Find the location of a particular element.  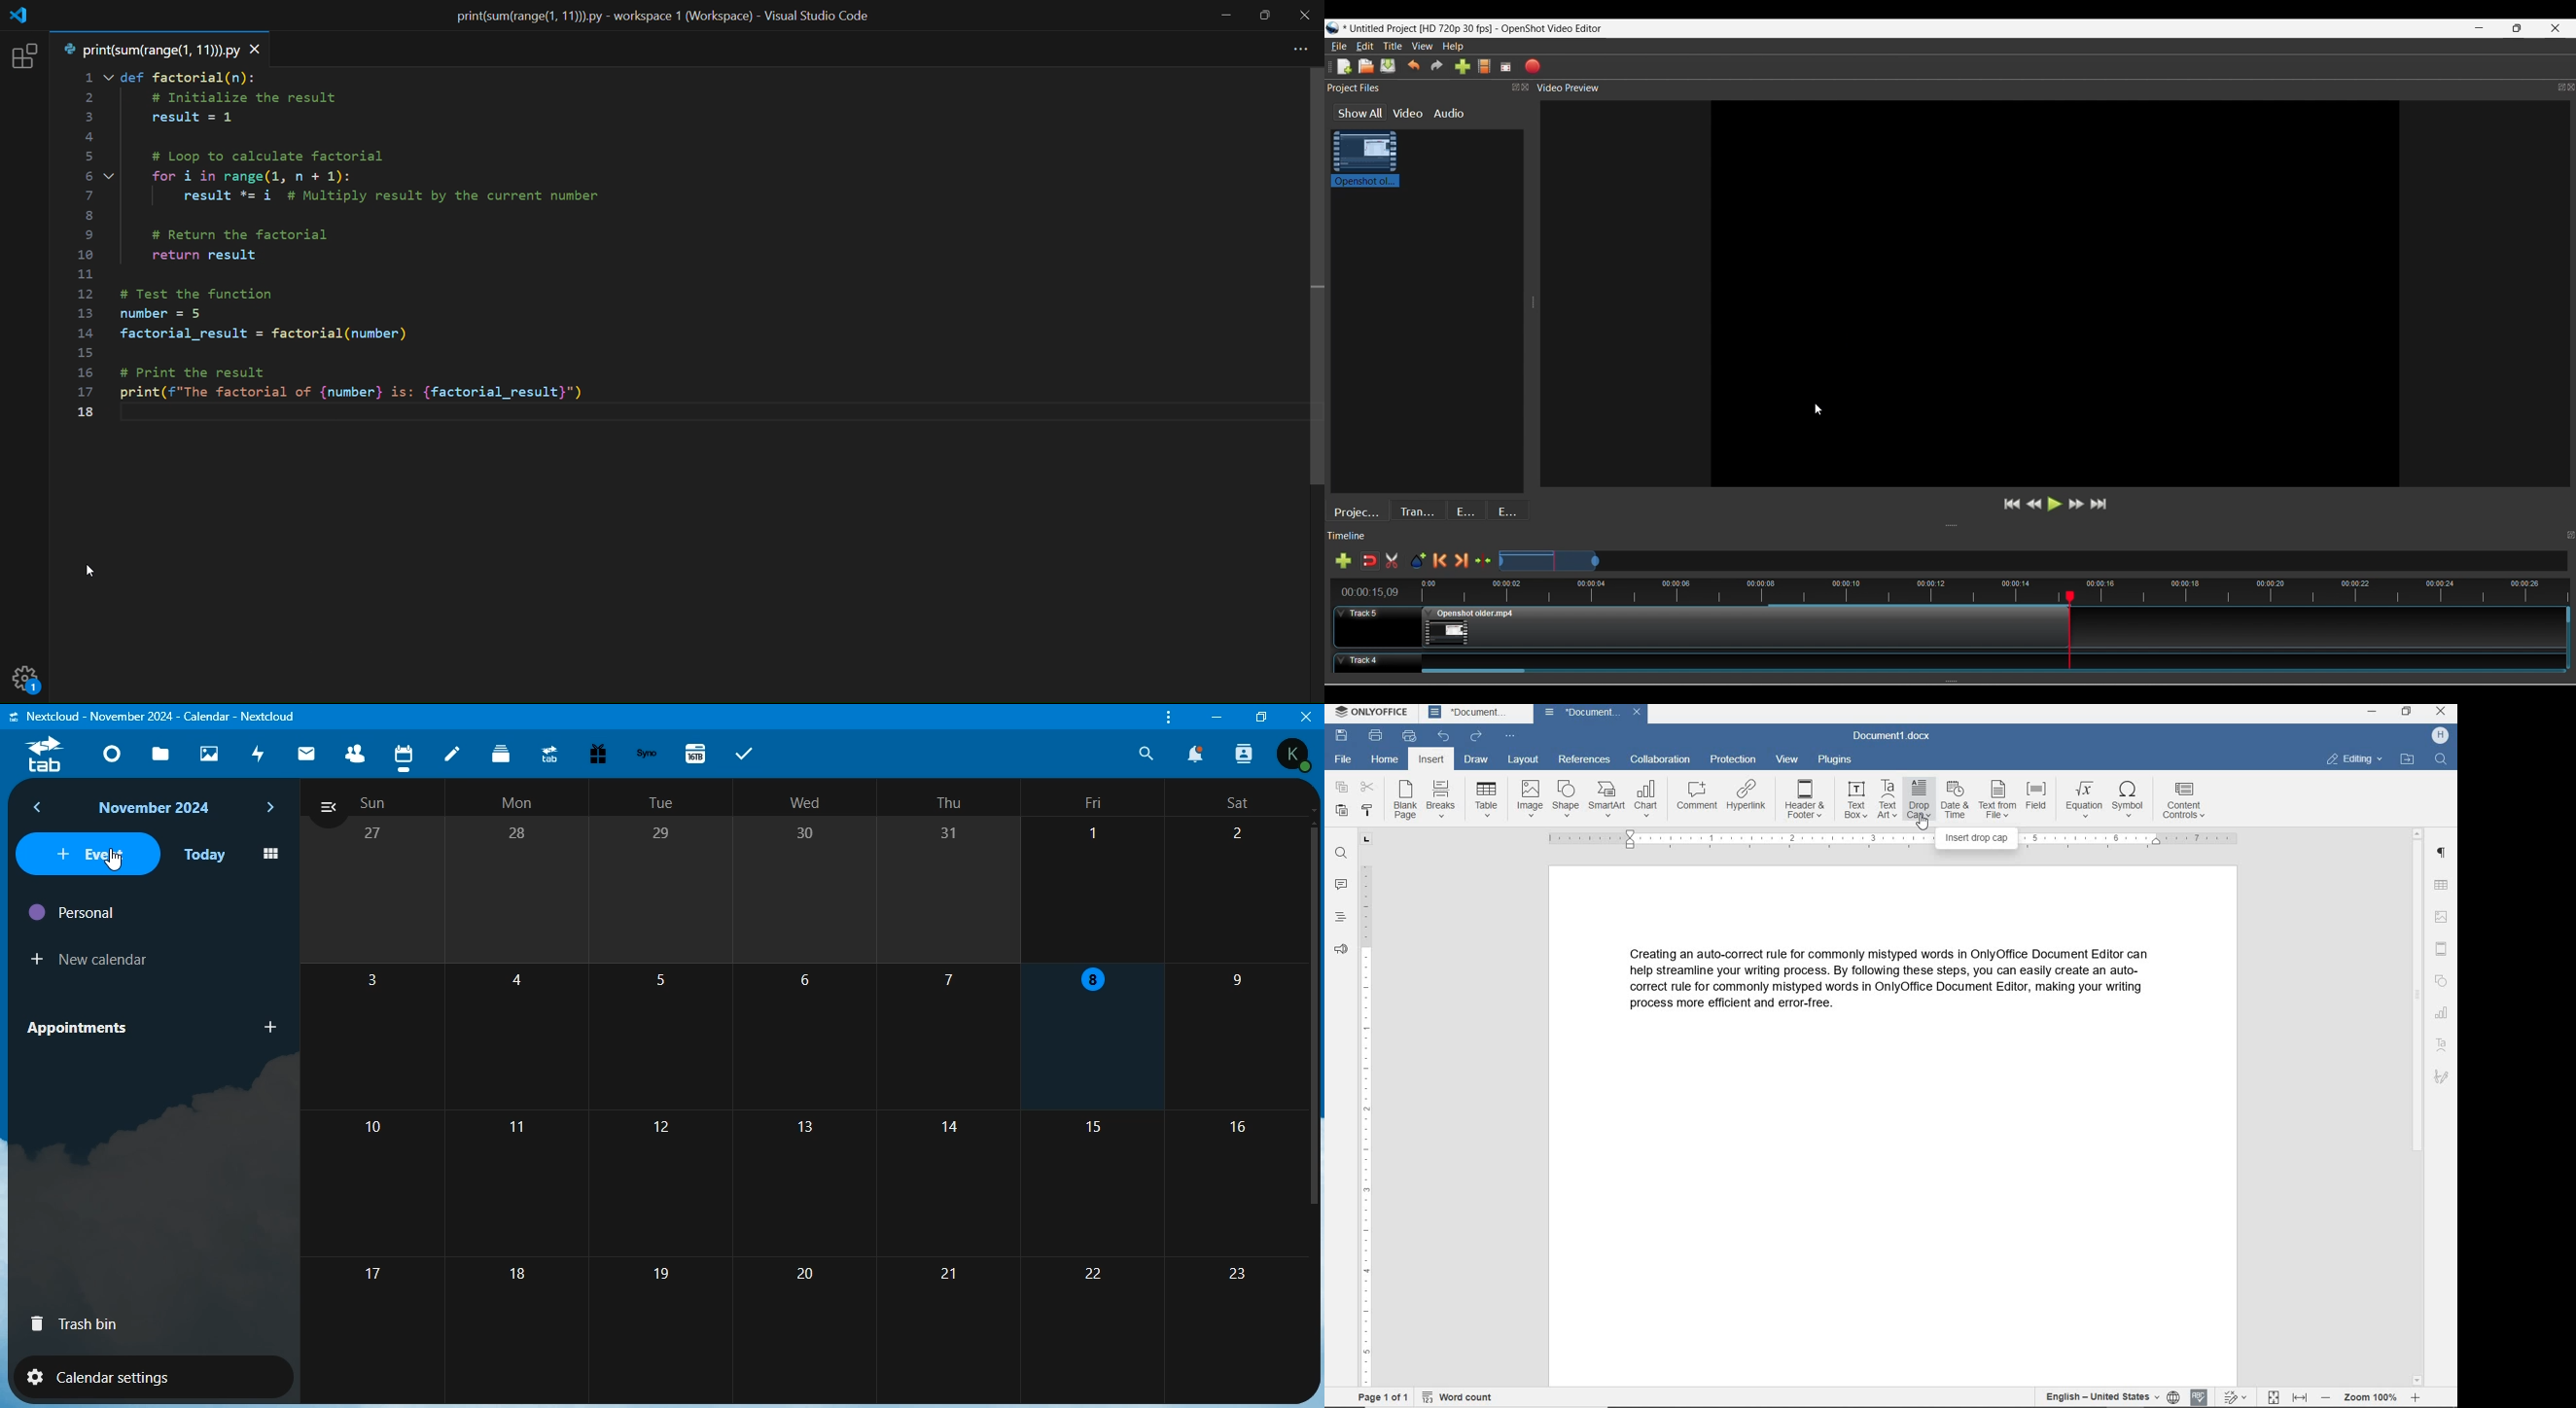

Close interface is located at coordinates (2556, 30).